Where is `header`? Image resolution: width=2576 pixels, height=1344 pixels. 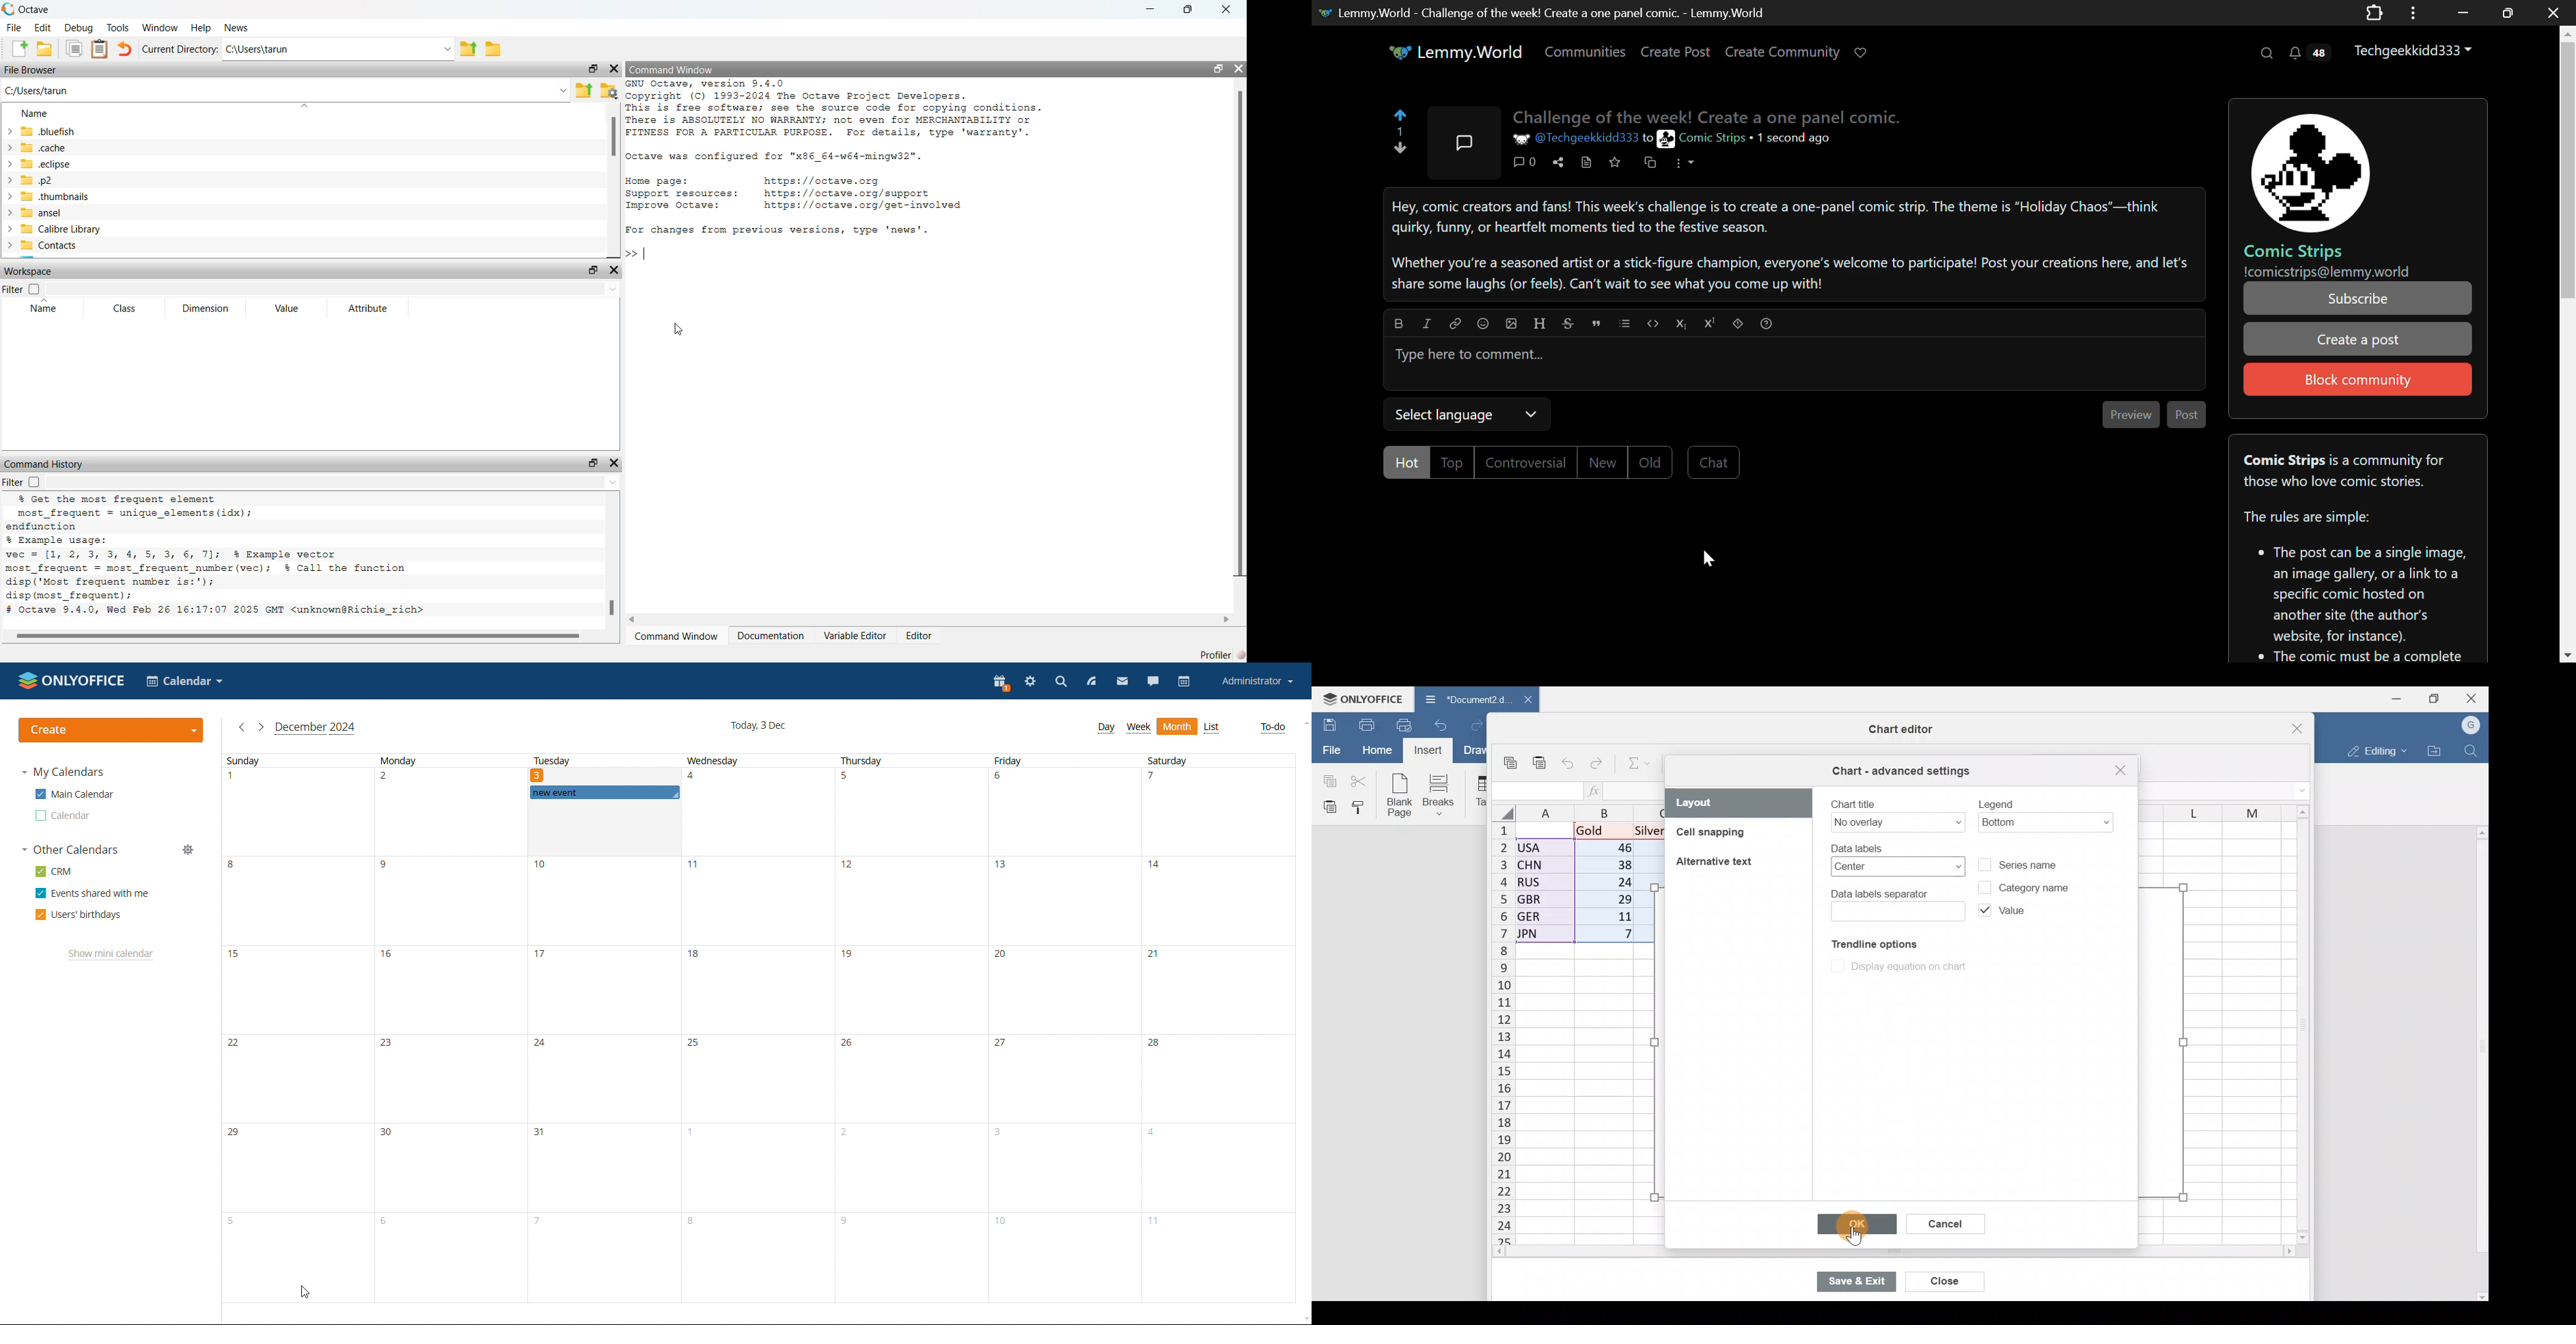
header is located at coordinates (1540, 323).